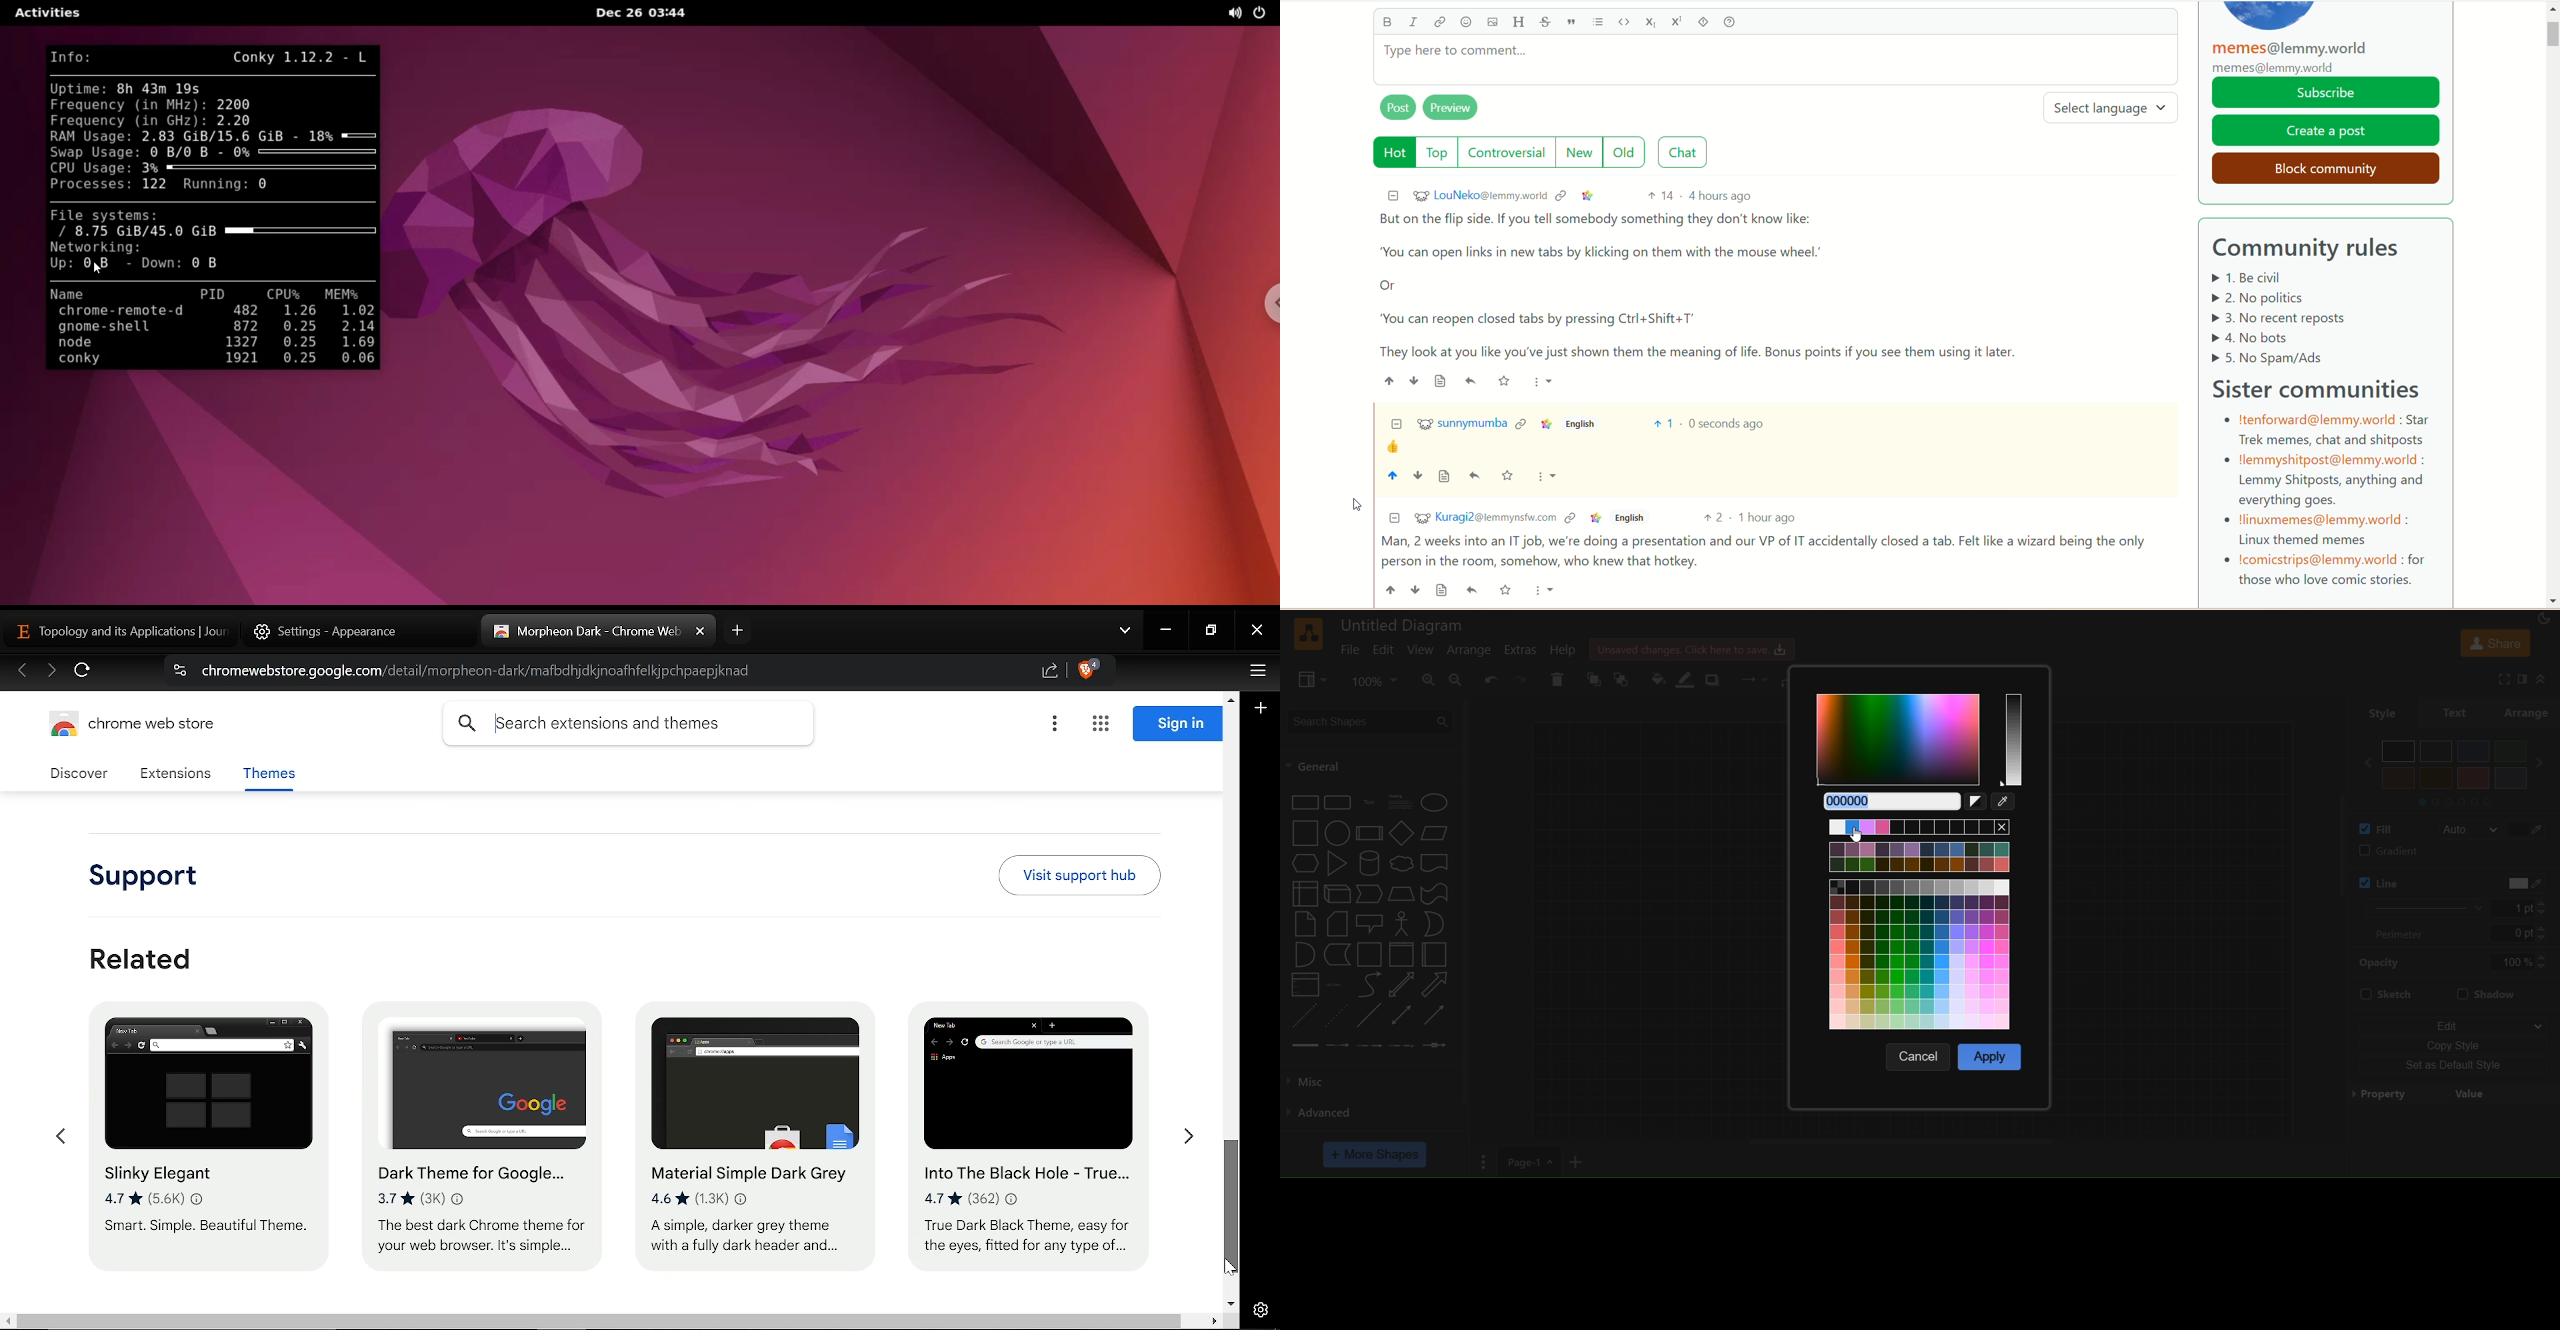 The width and height of the screenshot is (2576, 1344). What do you see at coordinates (2006, 803) in the screenshot?
I see `color` at bounding box center [2006, 803].